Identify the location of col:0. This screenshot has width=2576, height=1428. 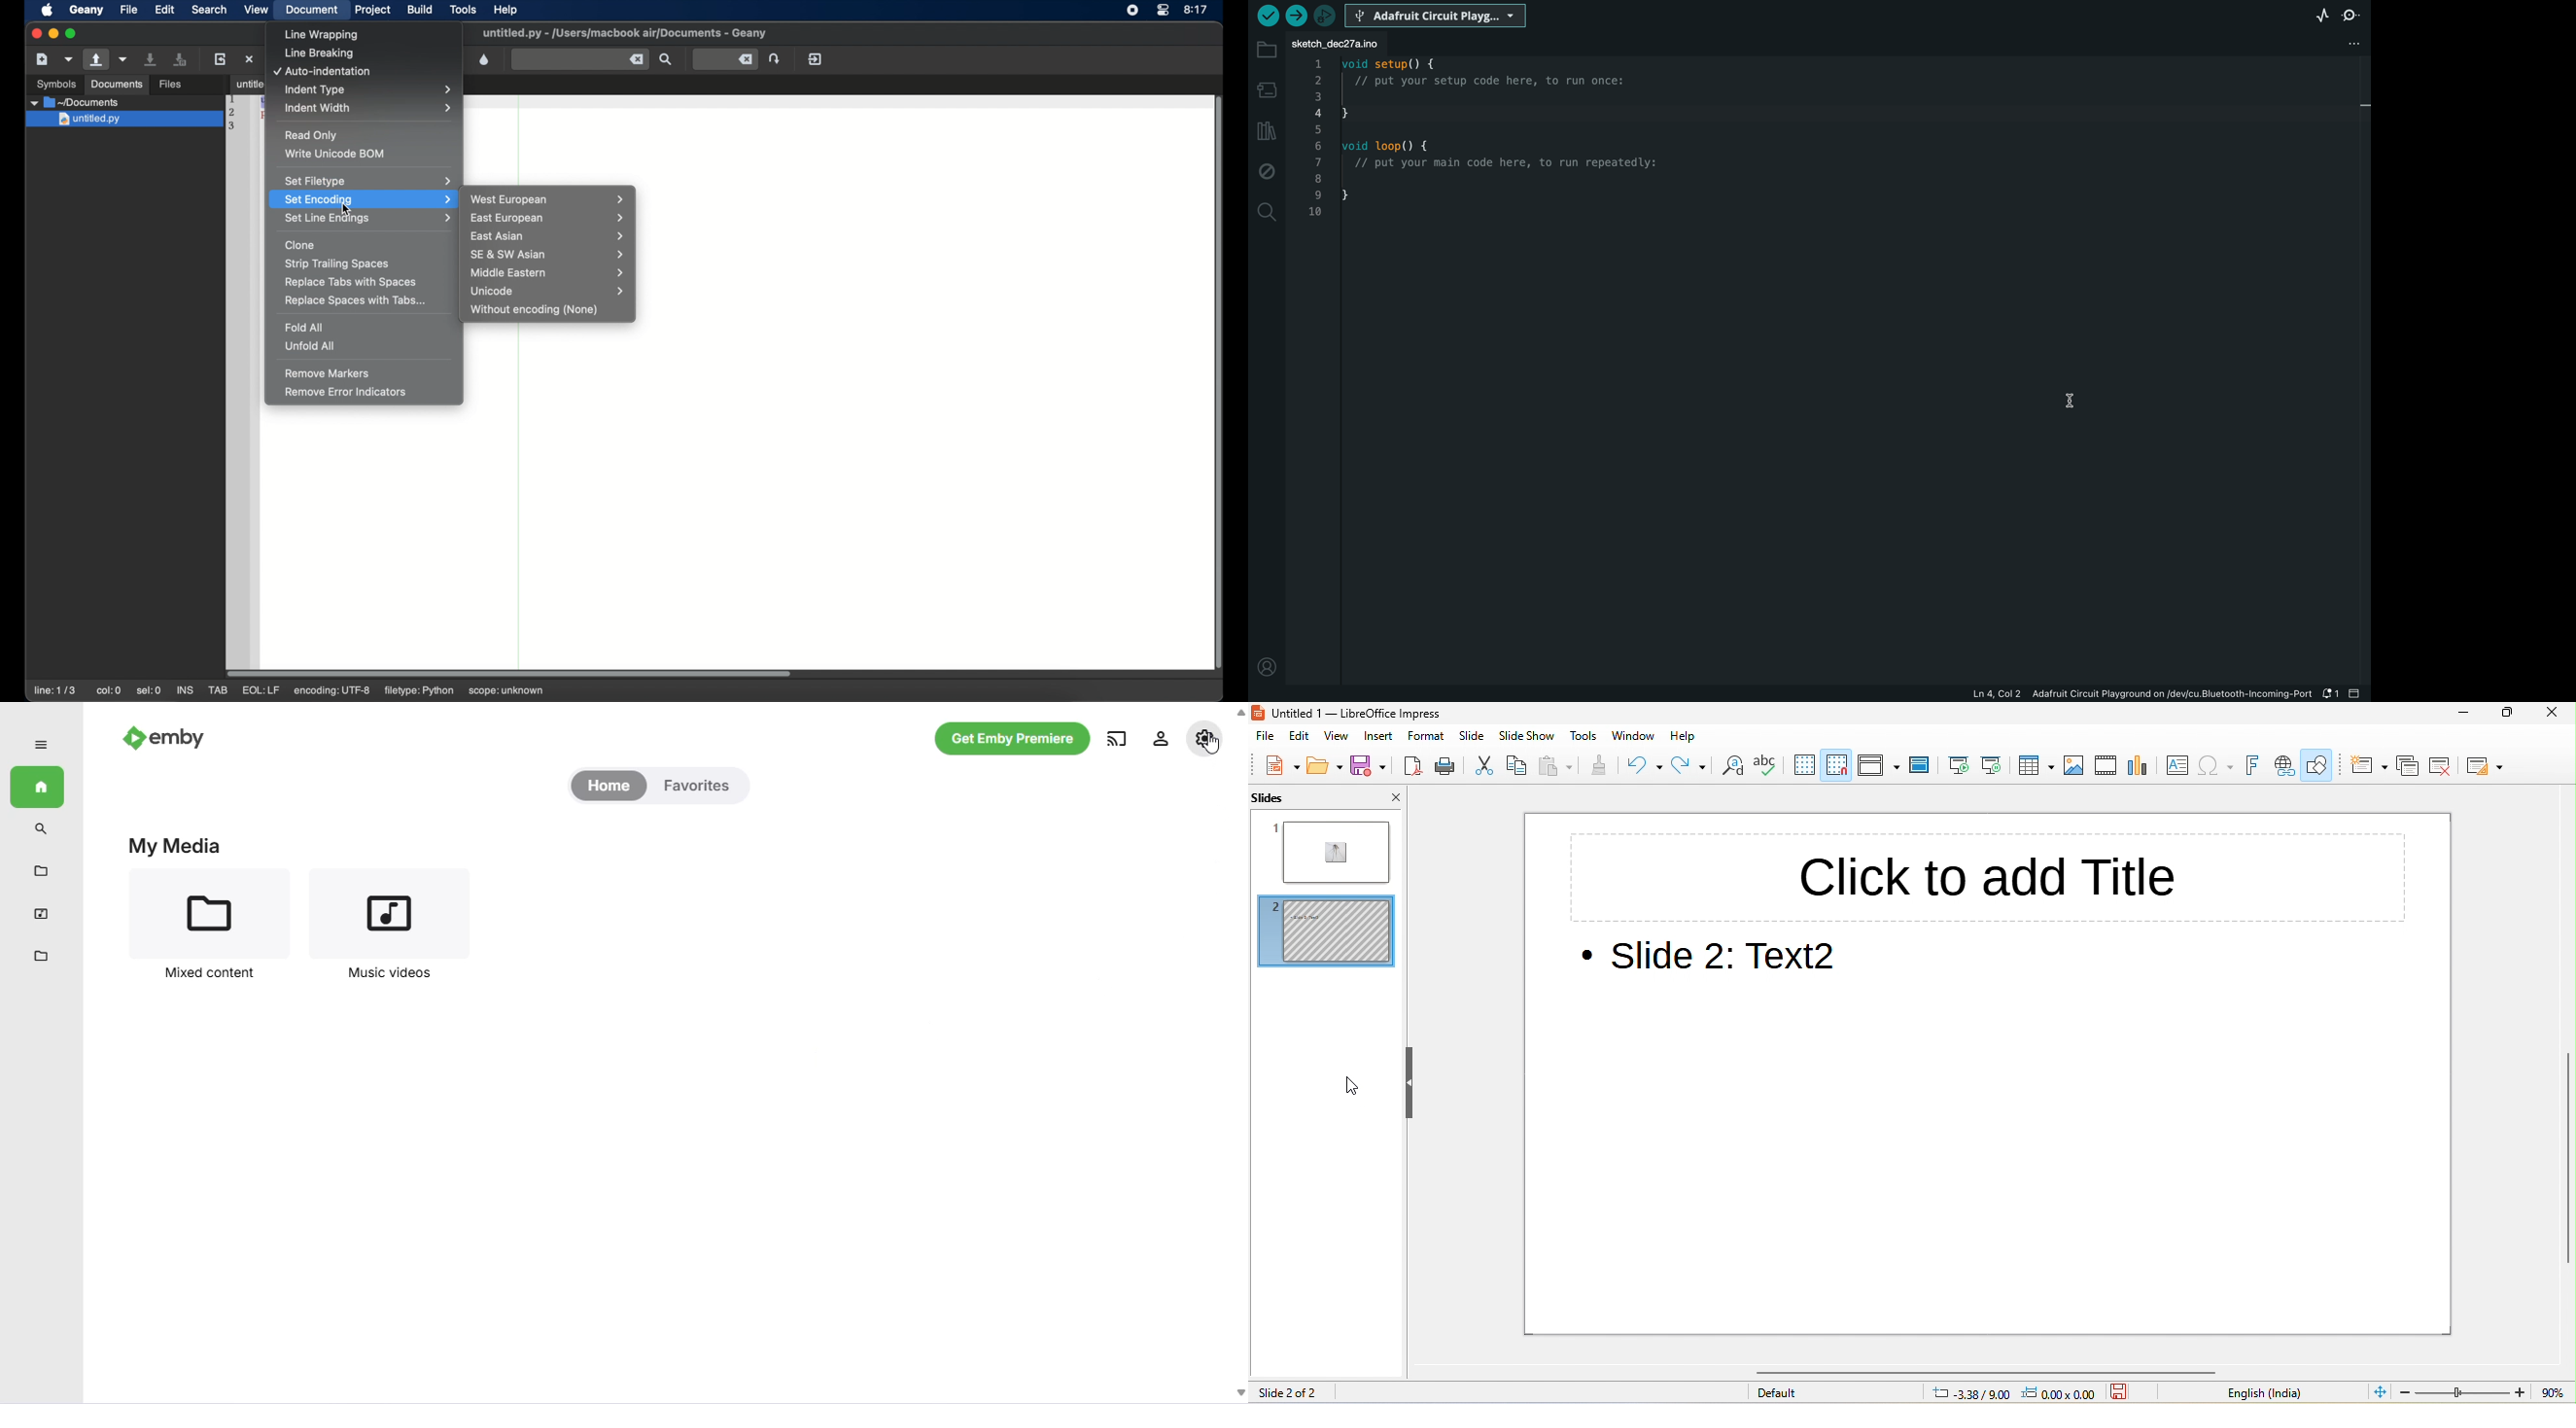
(109, 690).